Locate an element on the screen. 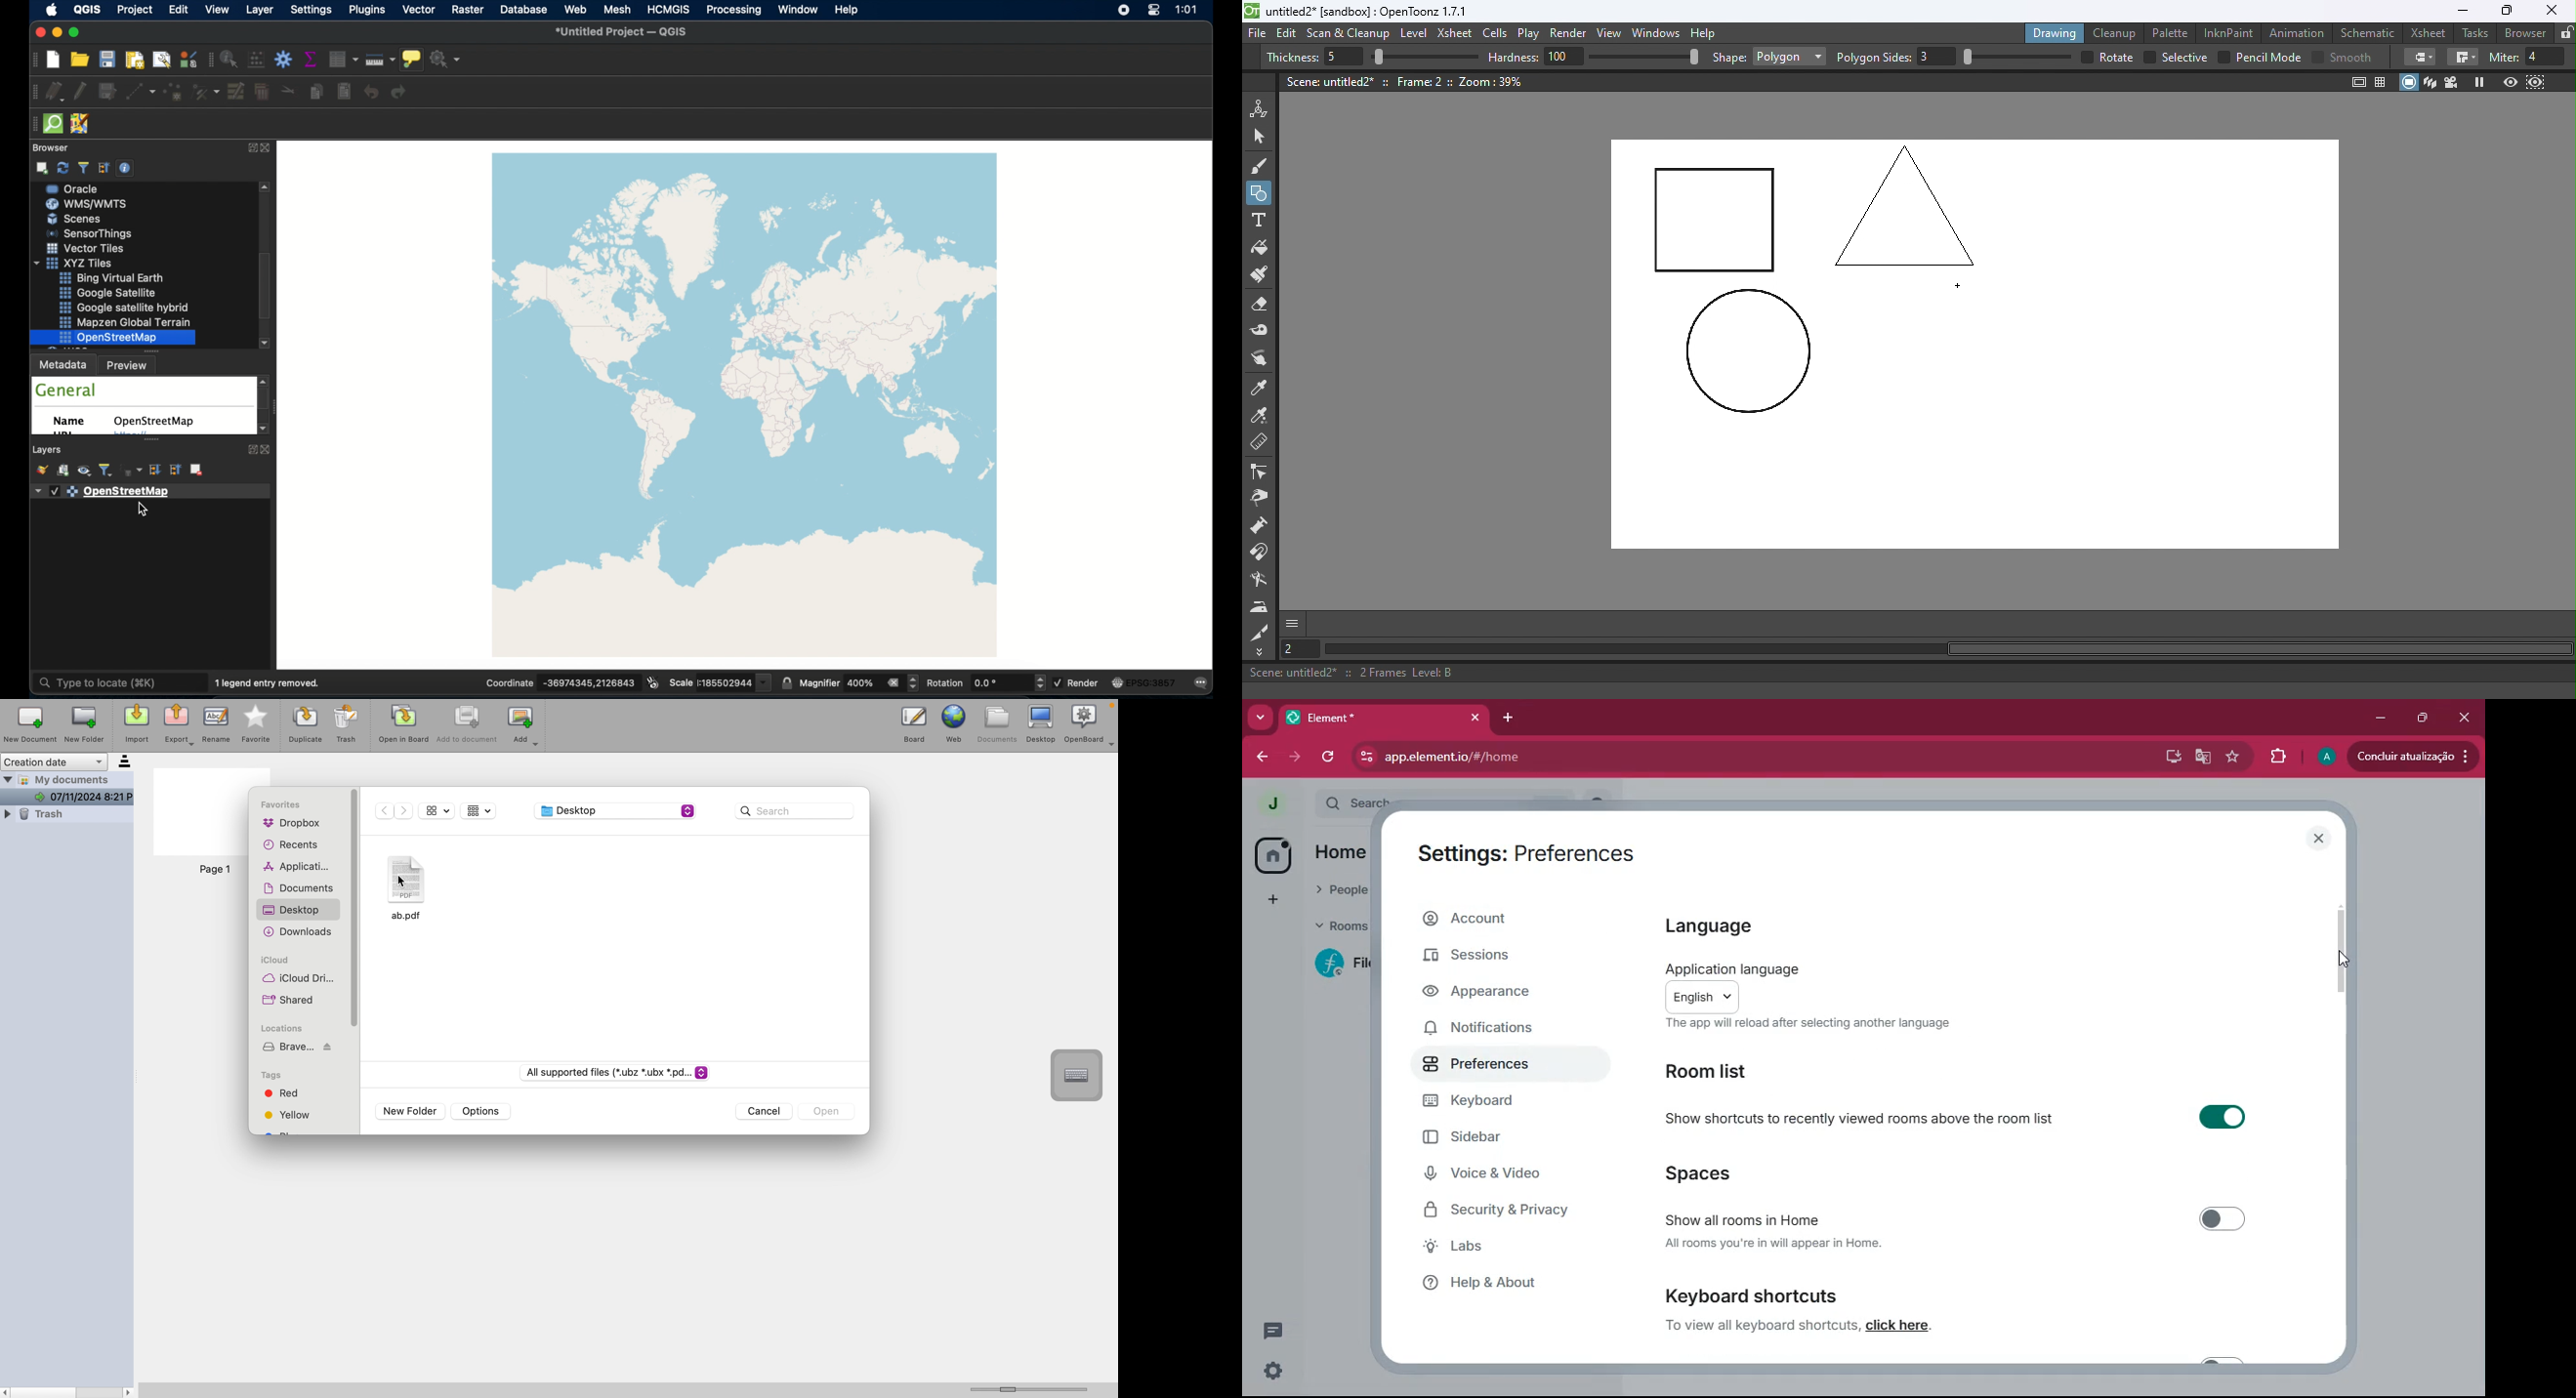 This screenshot has width=2576, height=1400. slider is located at coordinates (2016, 57).